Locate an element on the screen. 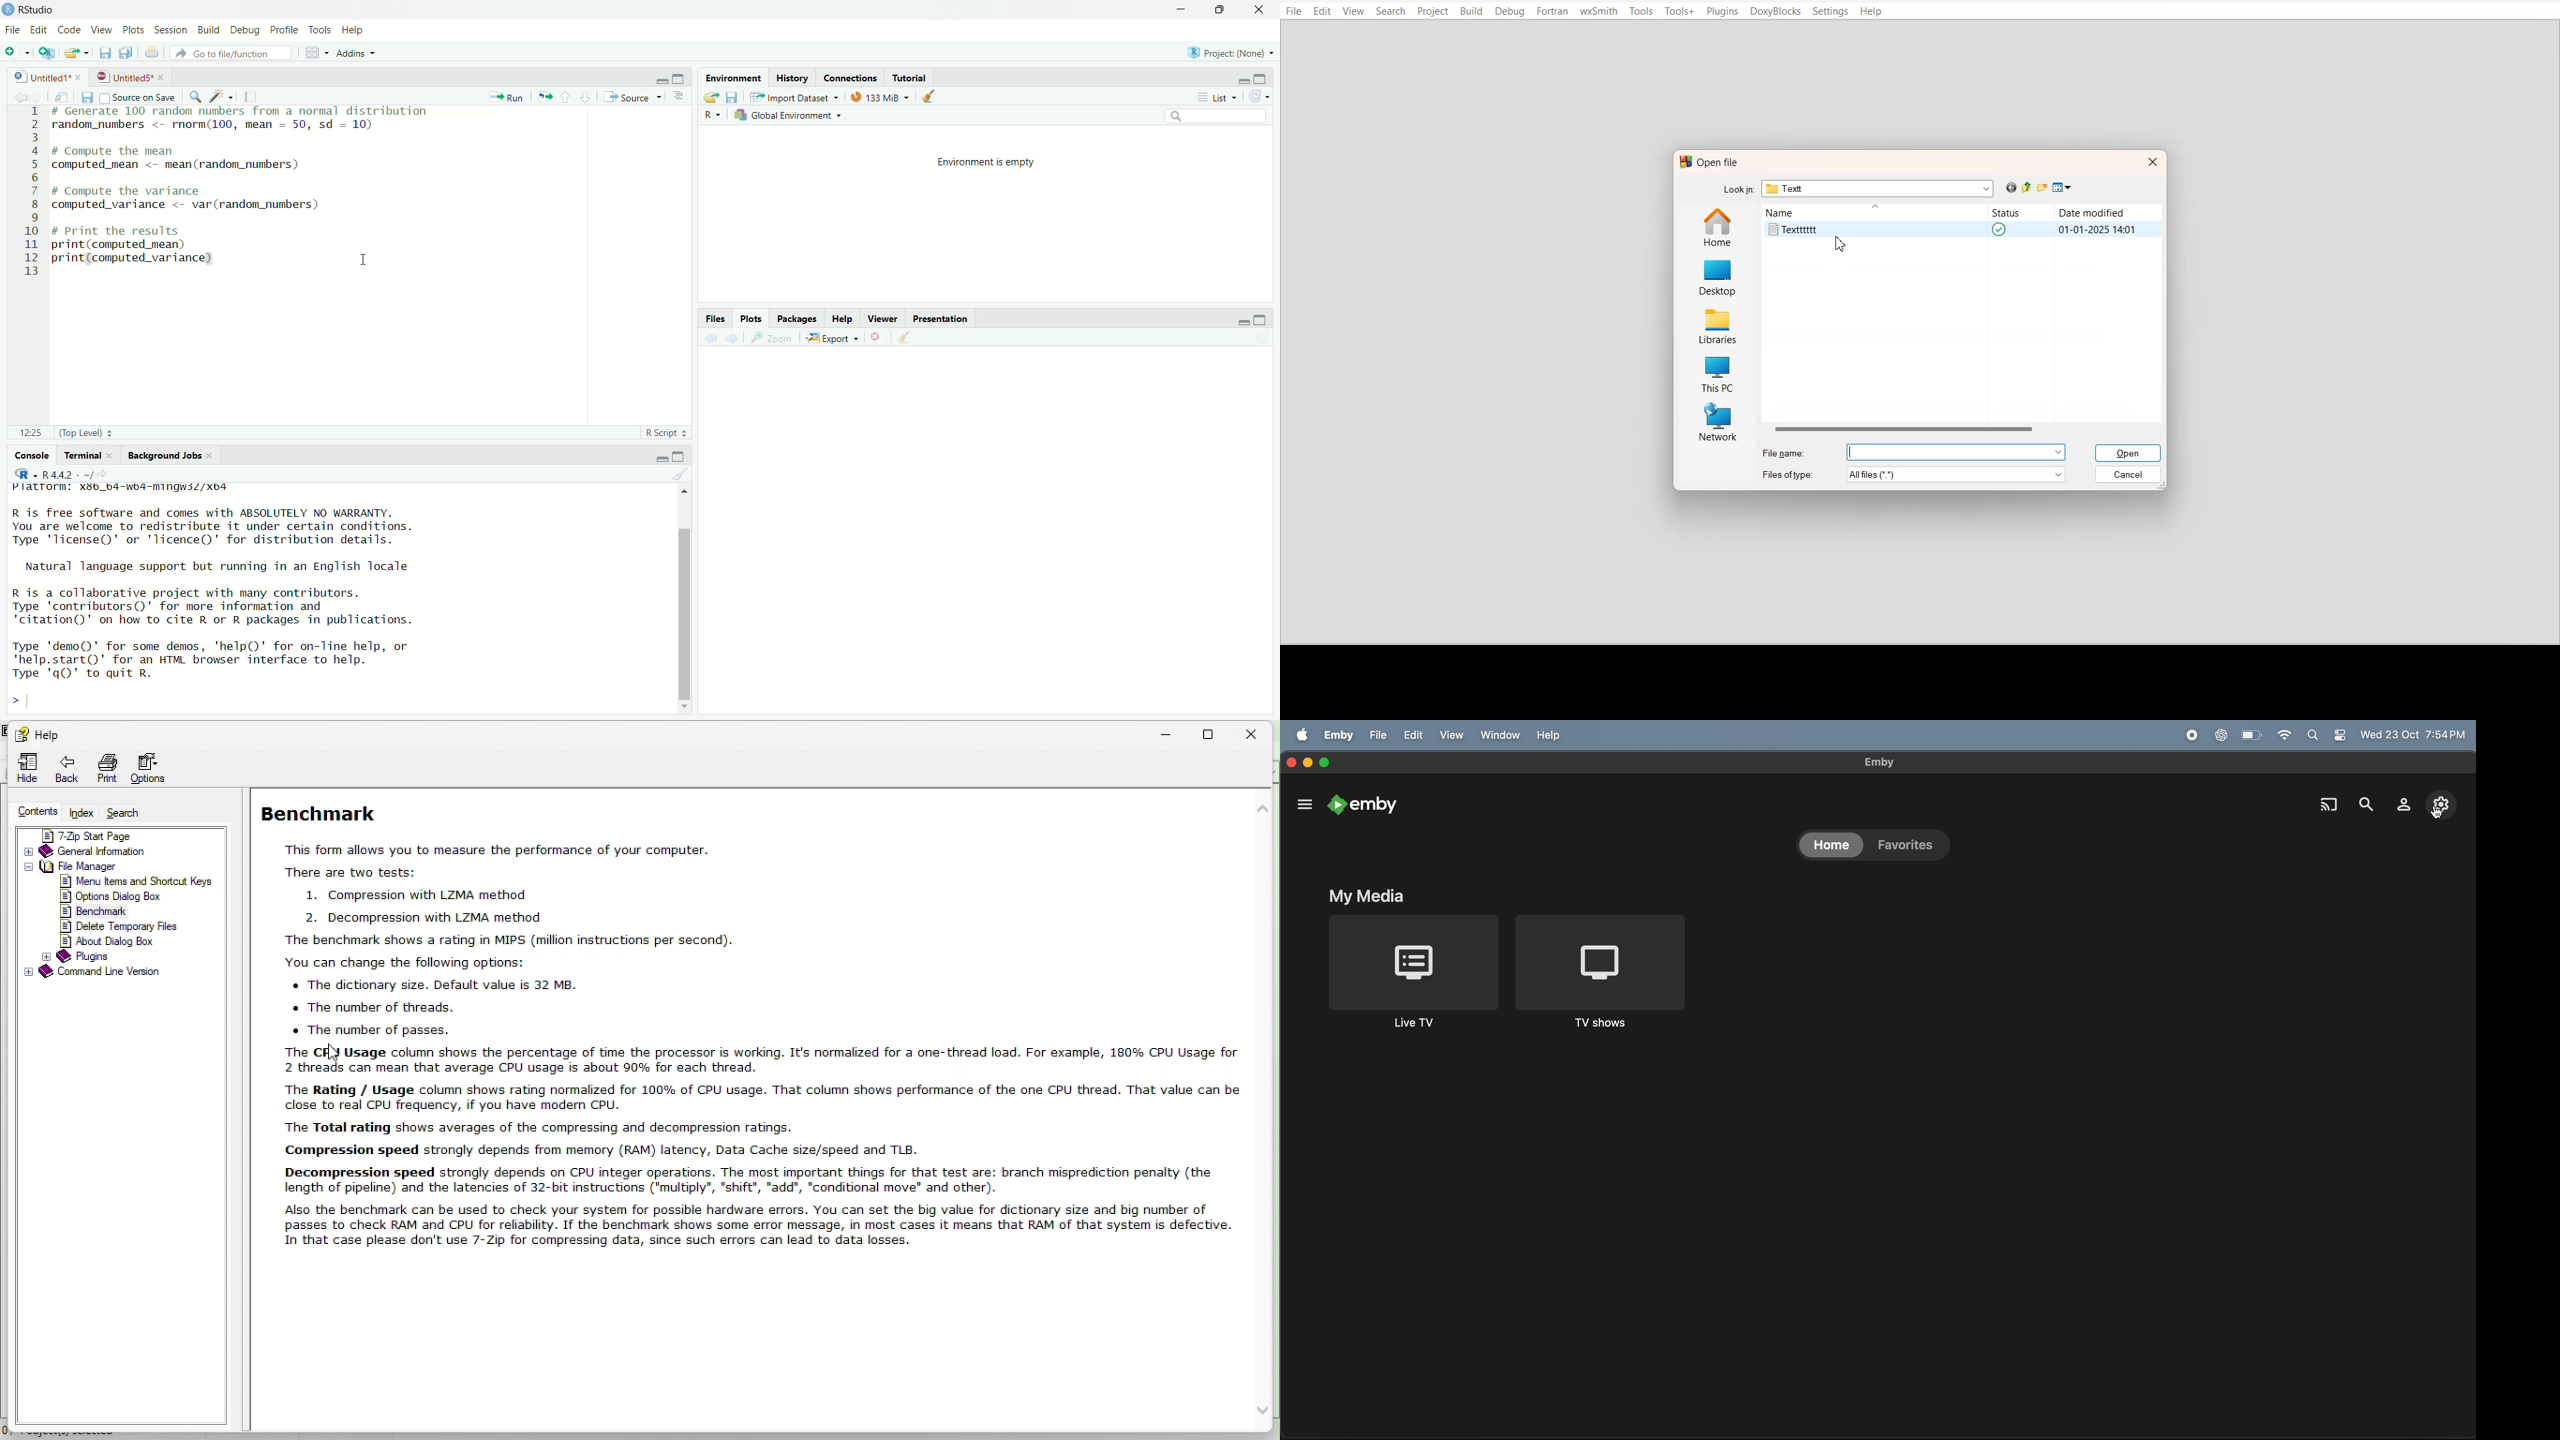 This screenshot has height=1456, width=2576. clear objects from the workspace is located at coordinates (933, 98).